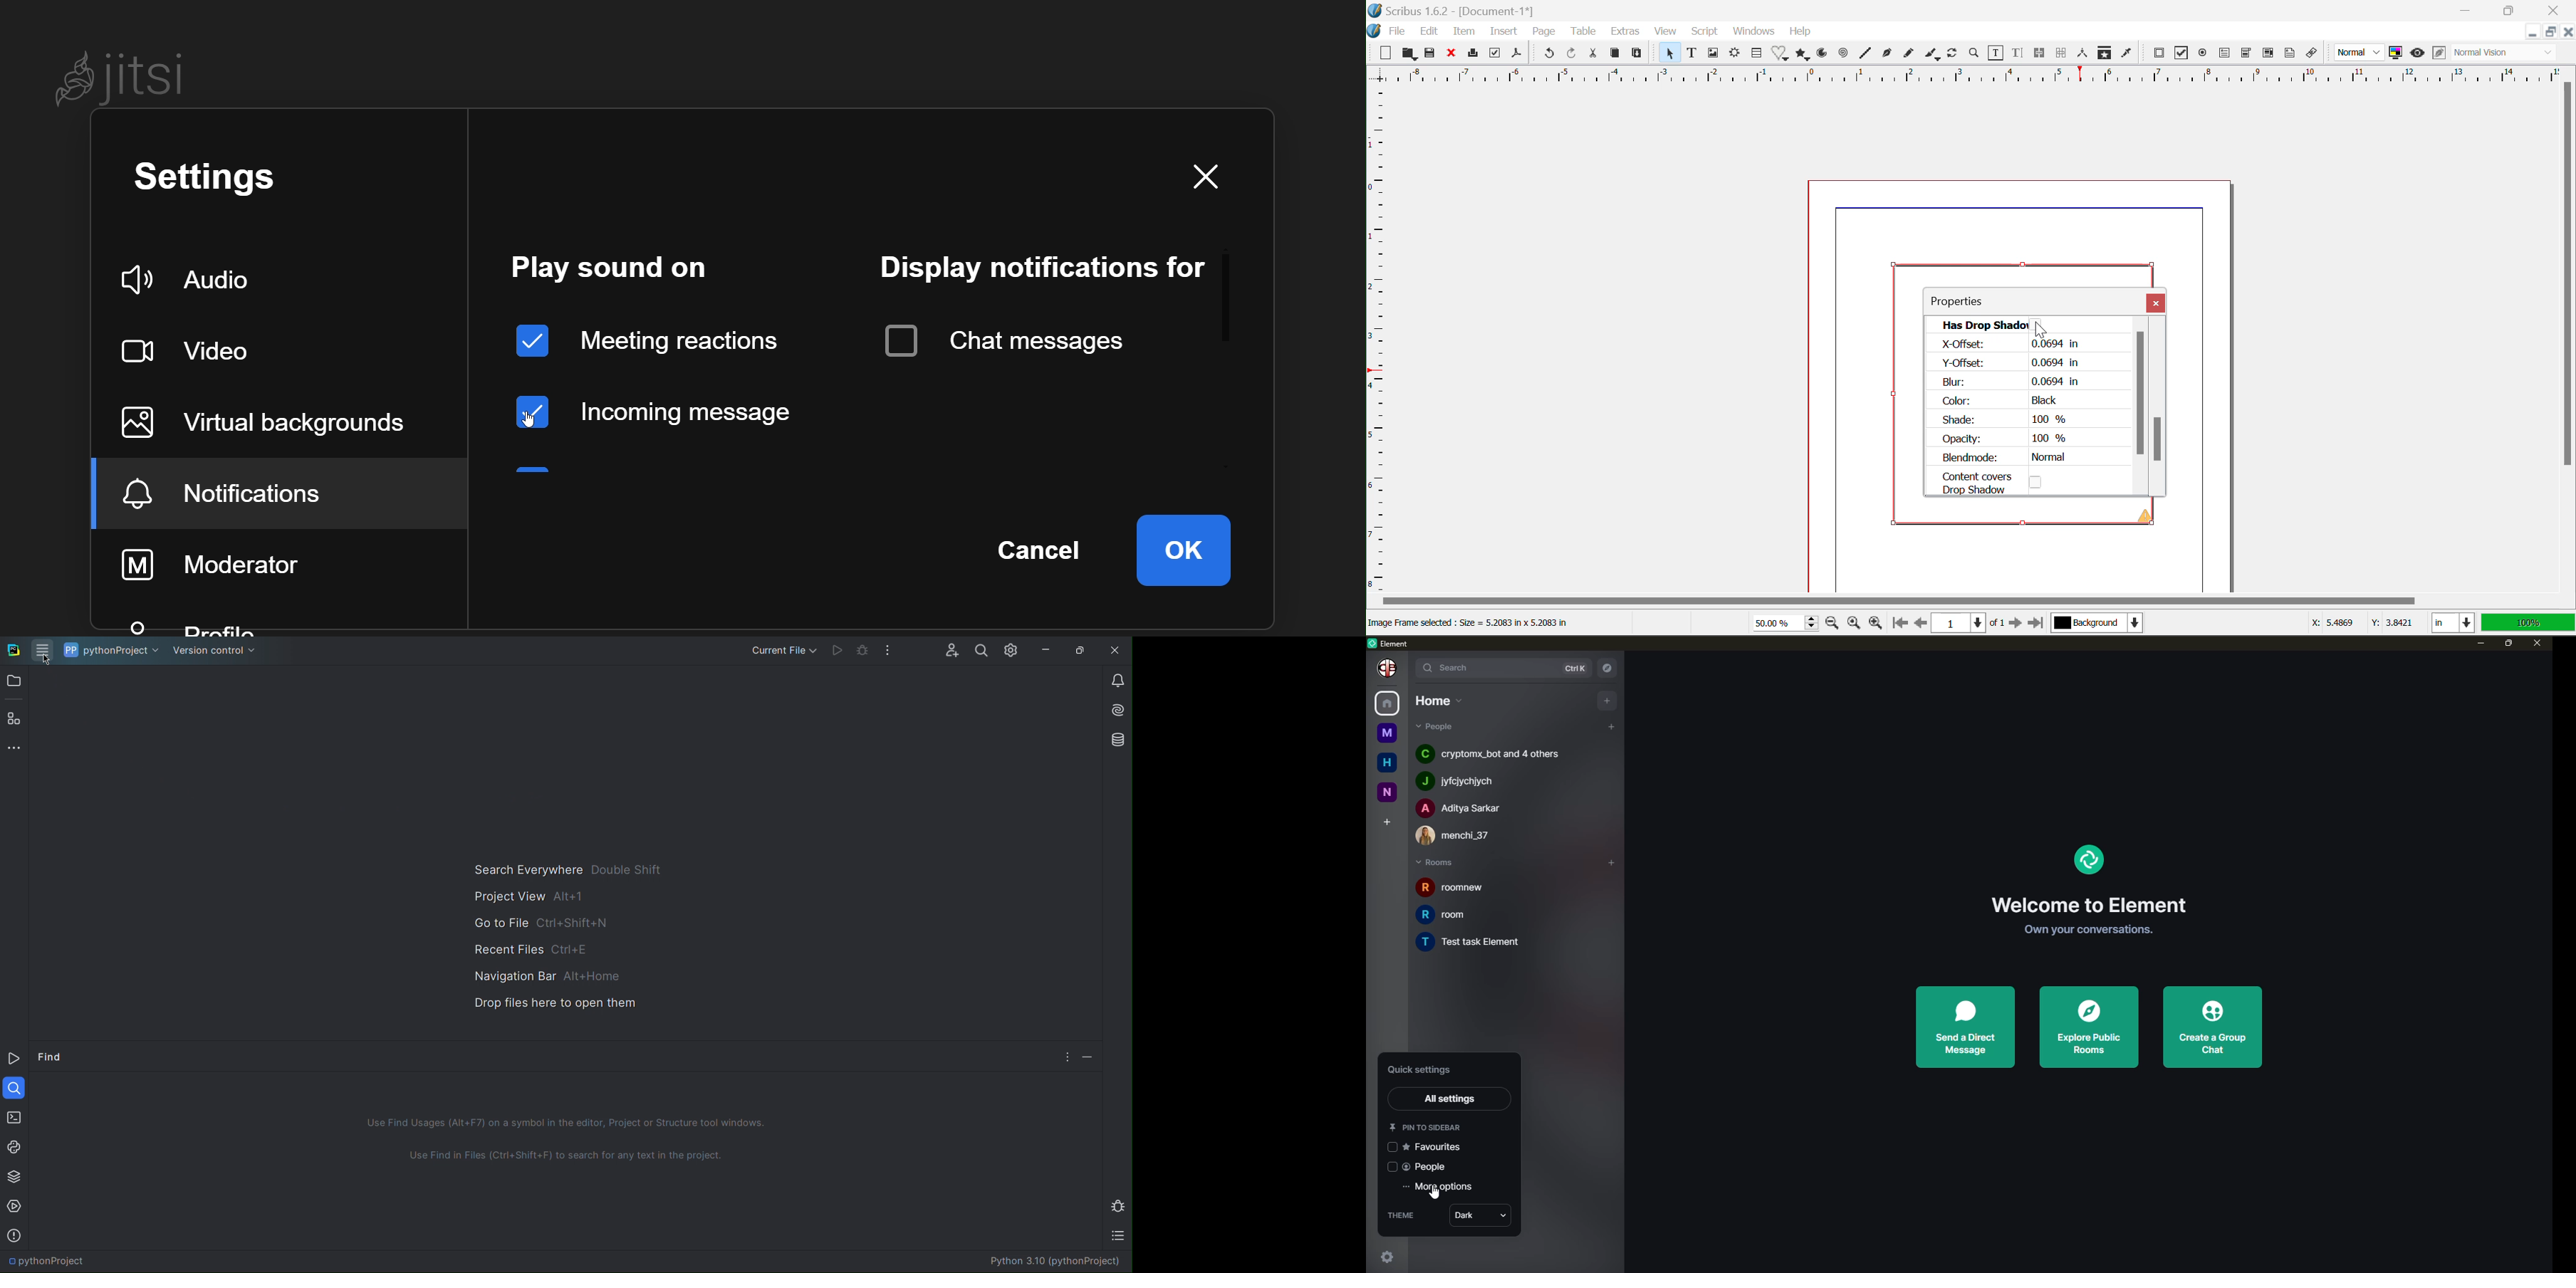 The height and width of the screenshot is (1288, 2576). I want to click on search, so click(1448, 667).